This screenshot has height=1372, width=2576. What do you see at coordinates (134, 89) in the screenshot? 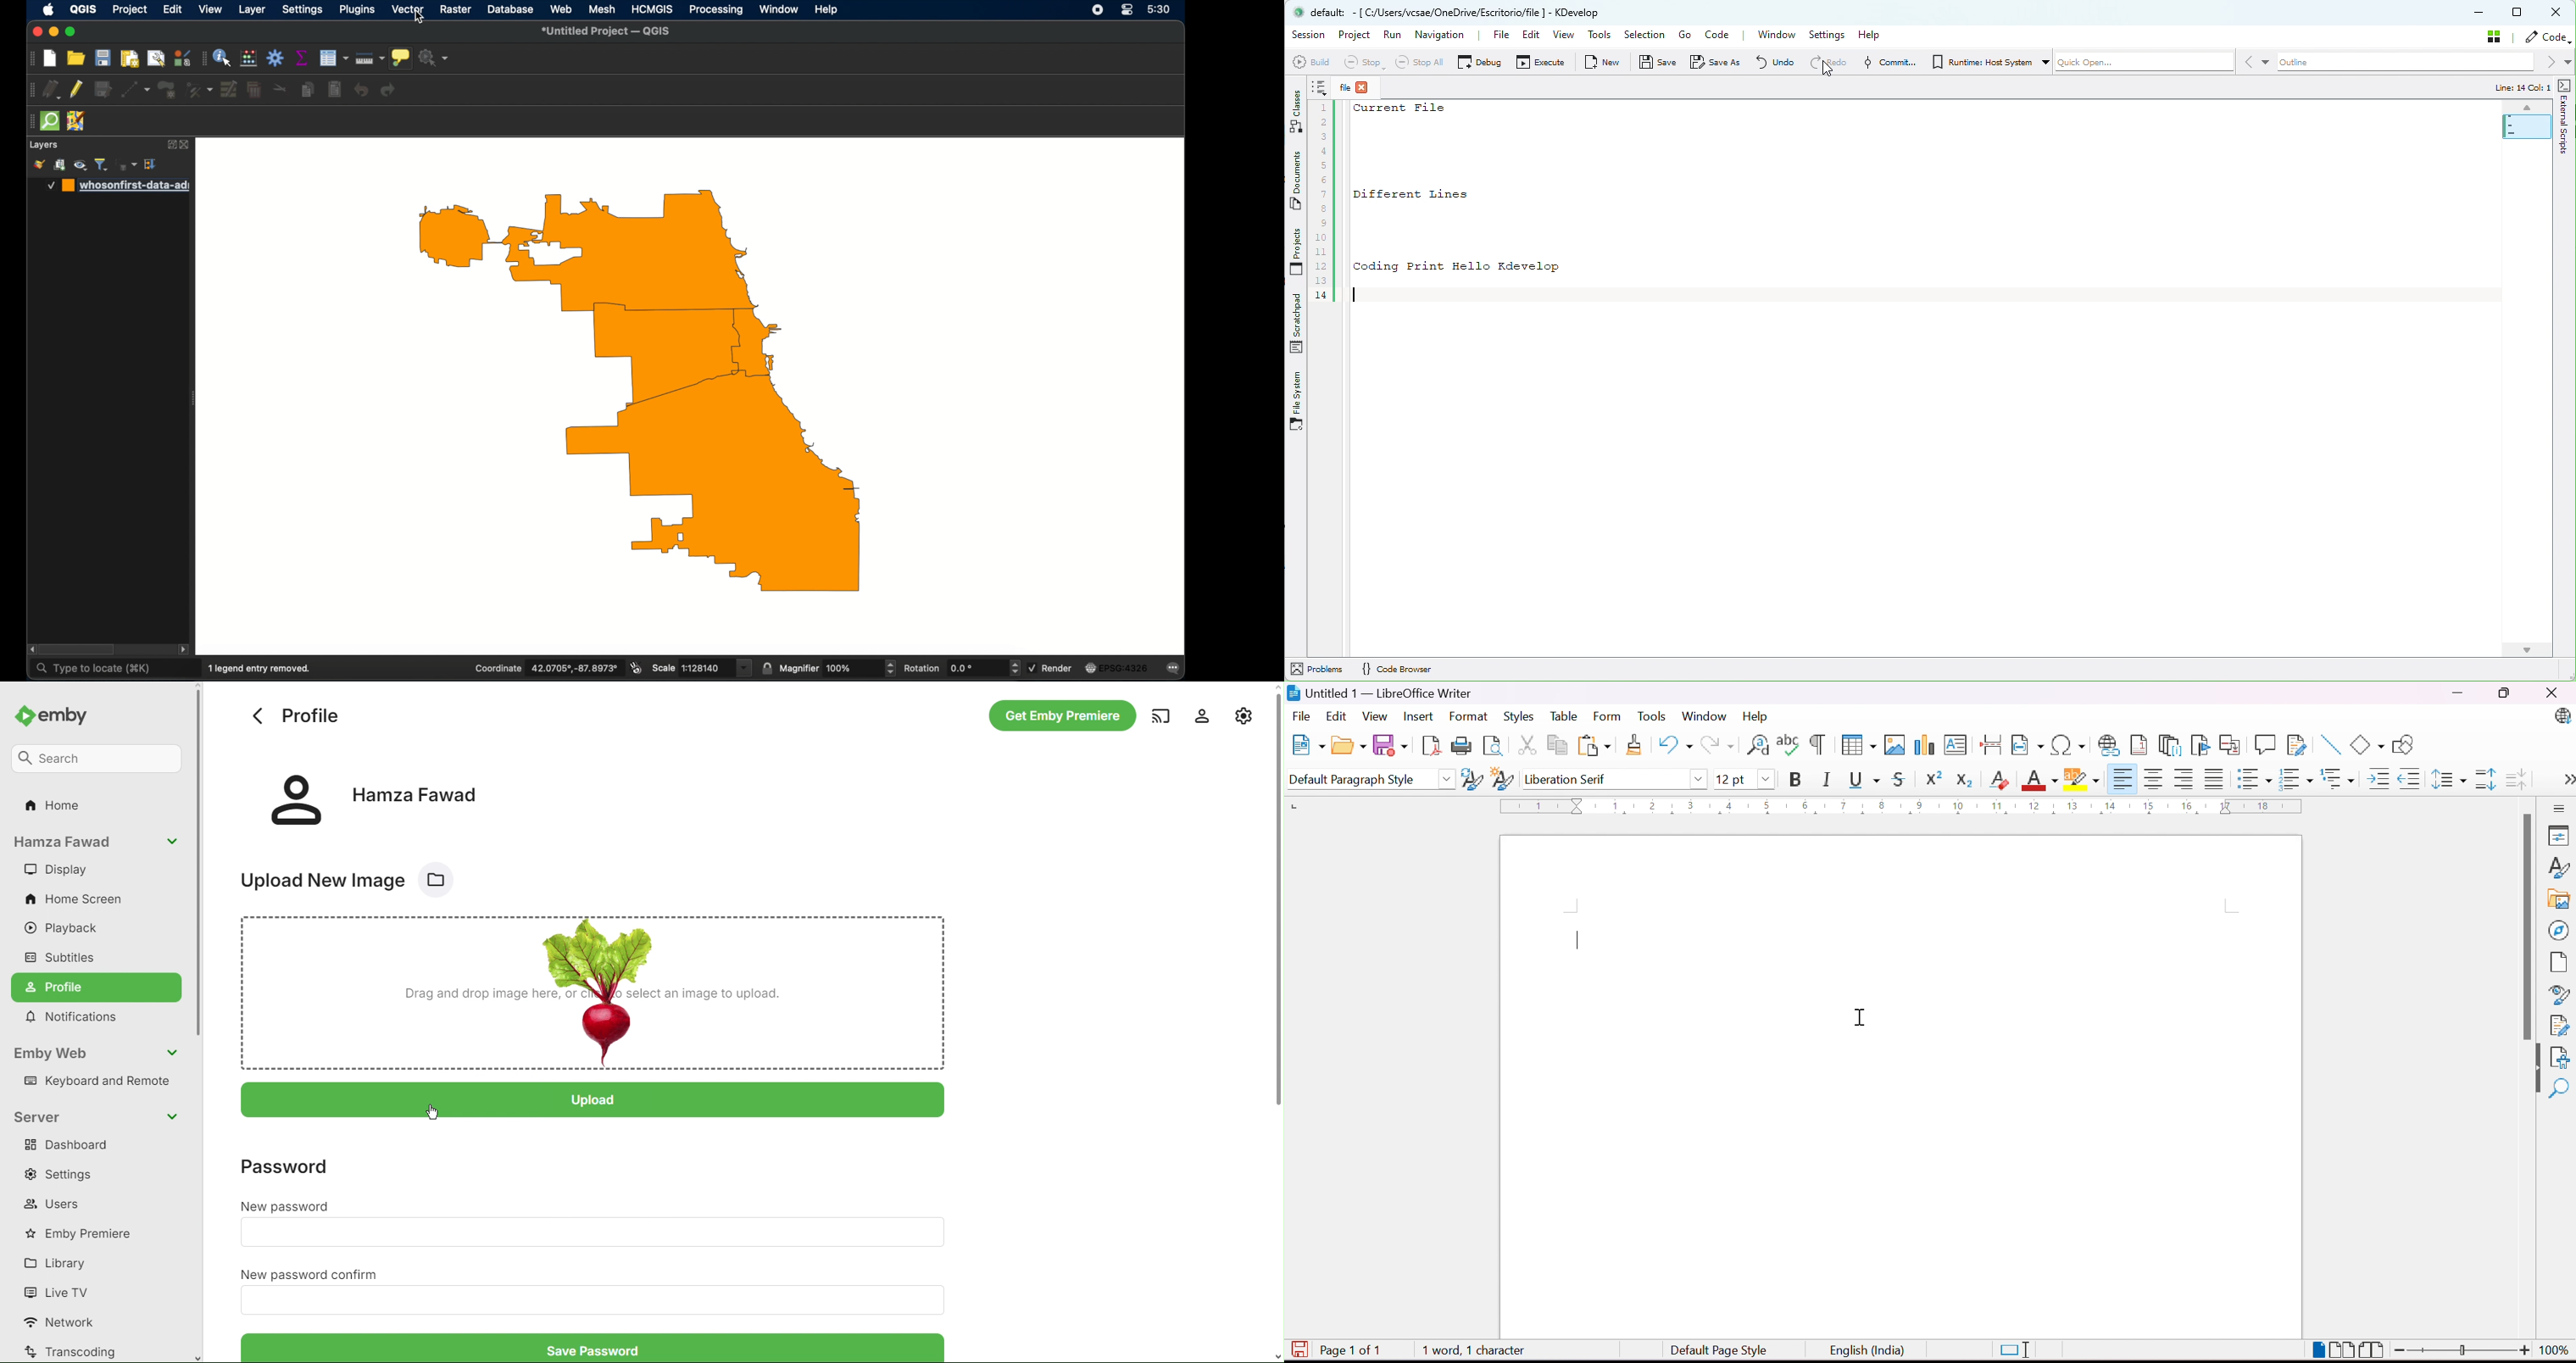
I see `digitized ithsegment` at bounding box center [134, 89].